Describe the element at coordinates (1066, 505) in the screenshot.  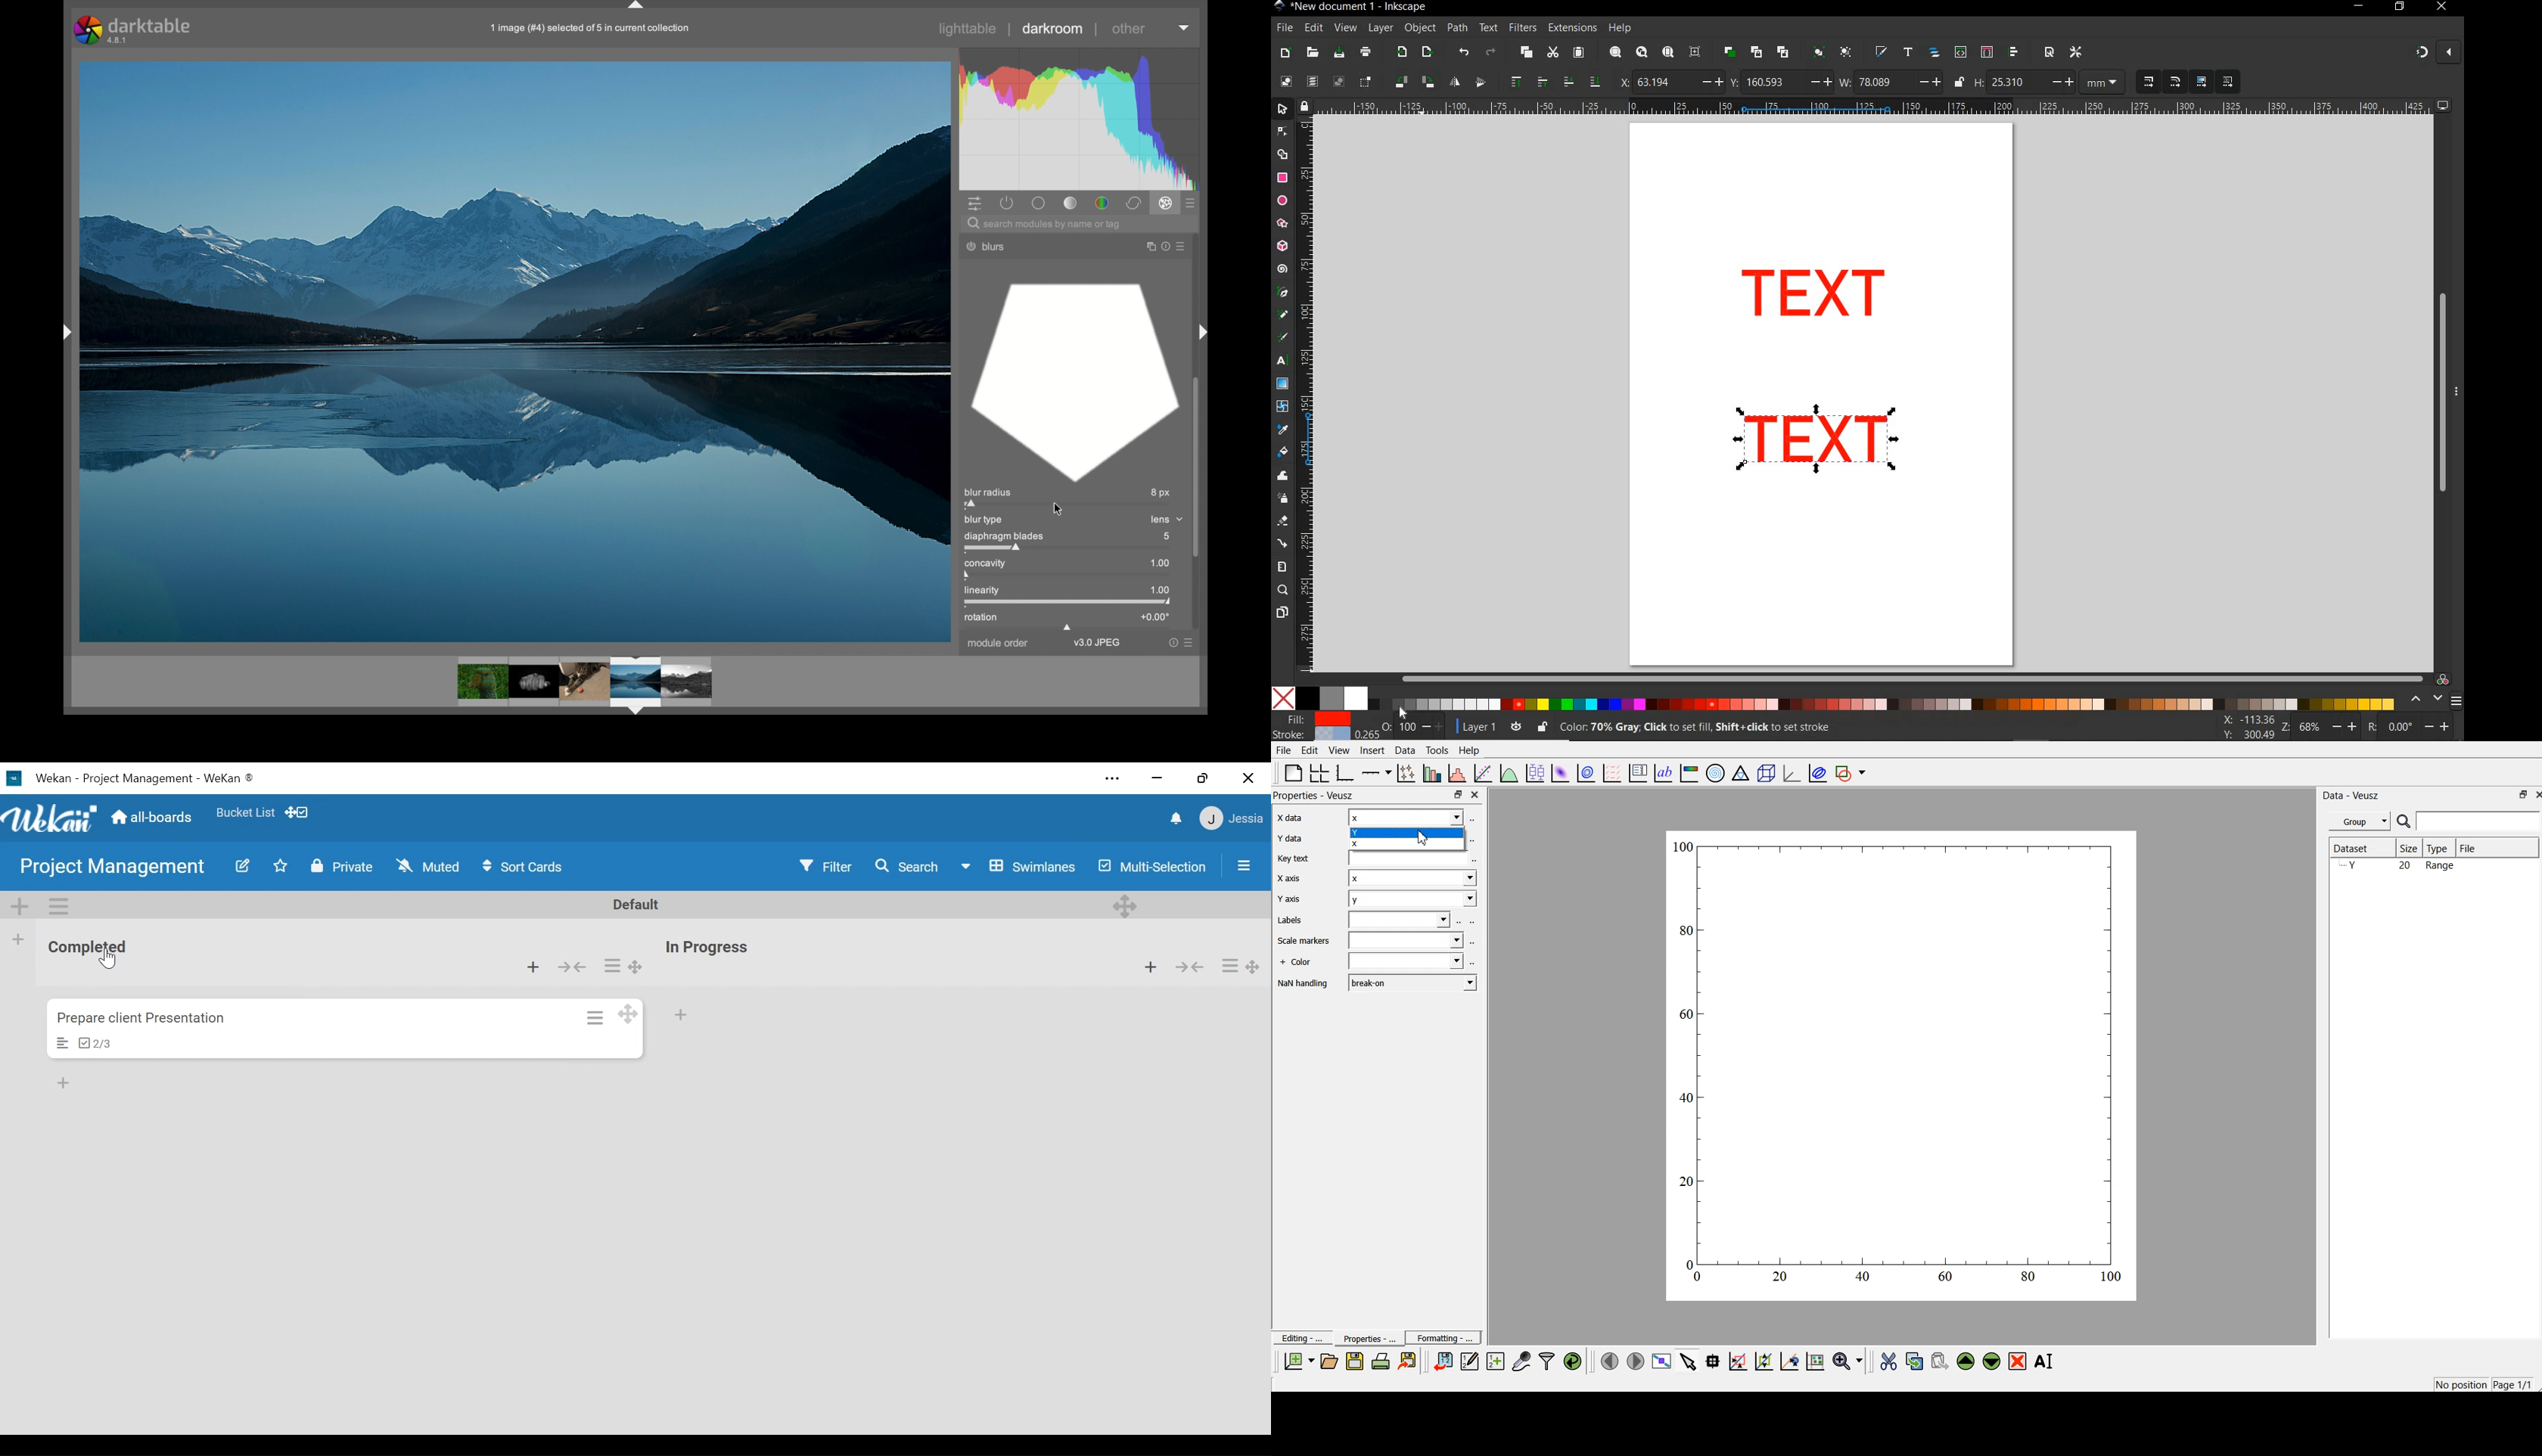
I see `slider` at that location.